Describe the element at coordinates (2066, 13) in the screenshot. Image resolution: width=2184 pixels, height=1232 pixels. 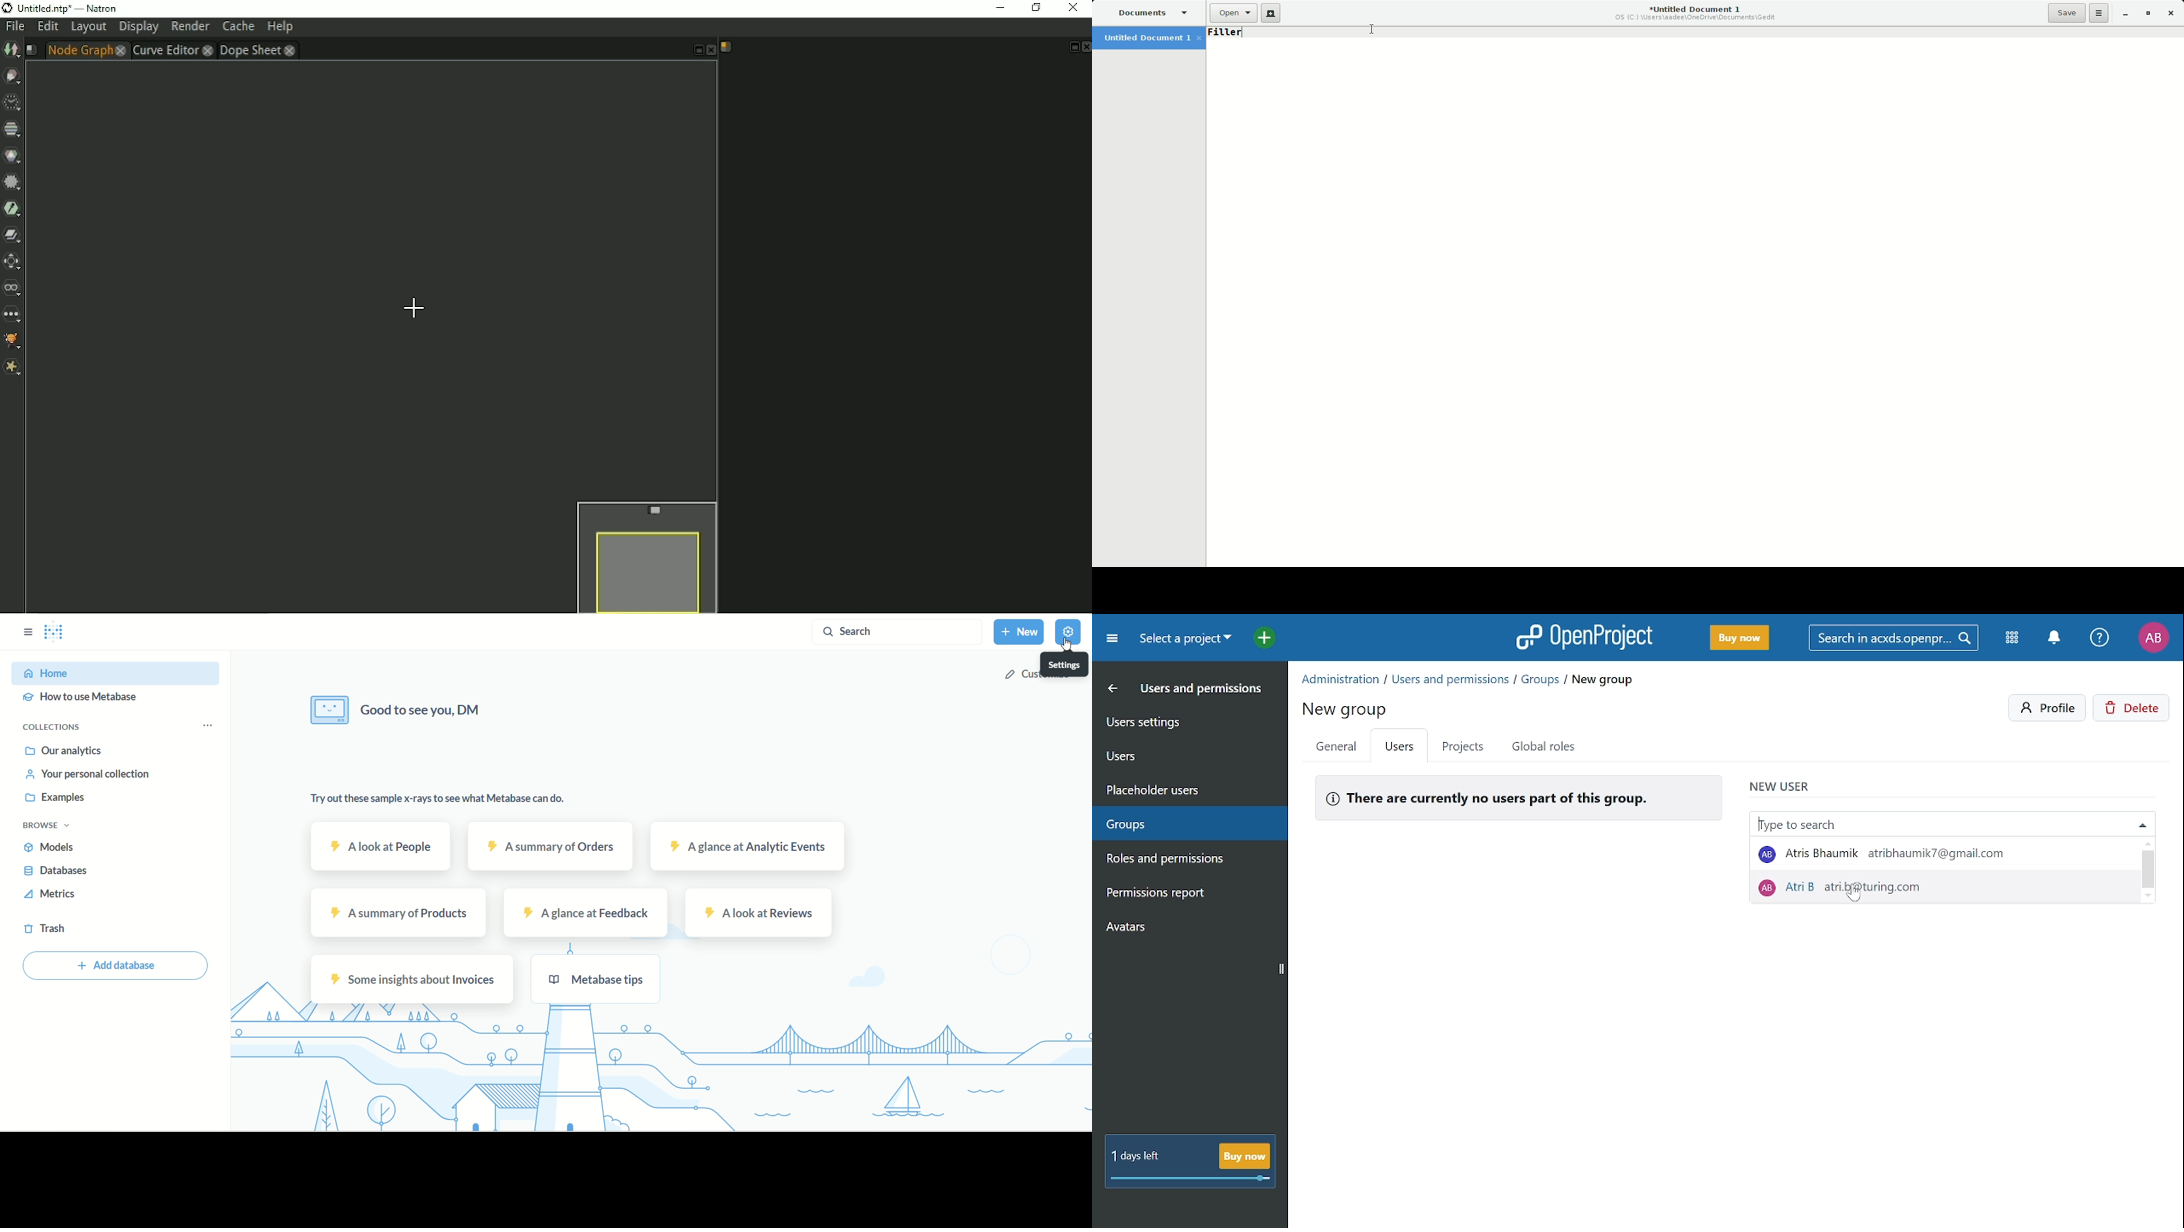
I see `Save` at that location.